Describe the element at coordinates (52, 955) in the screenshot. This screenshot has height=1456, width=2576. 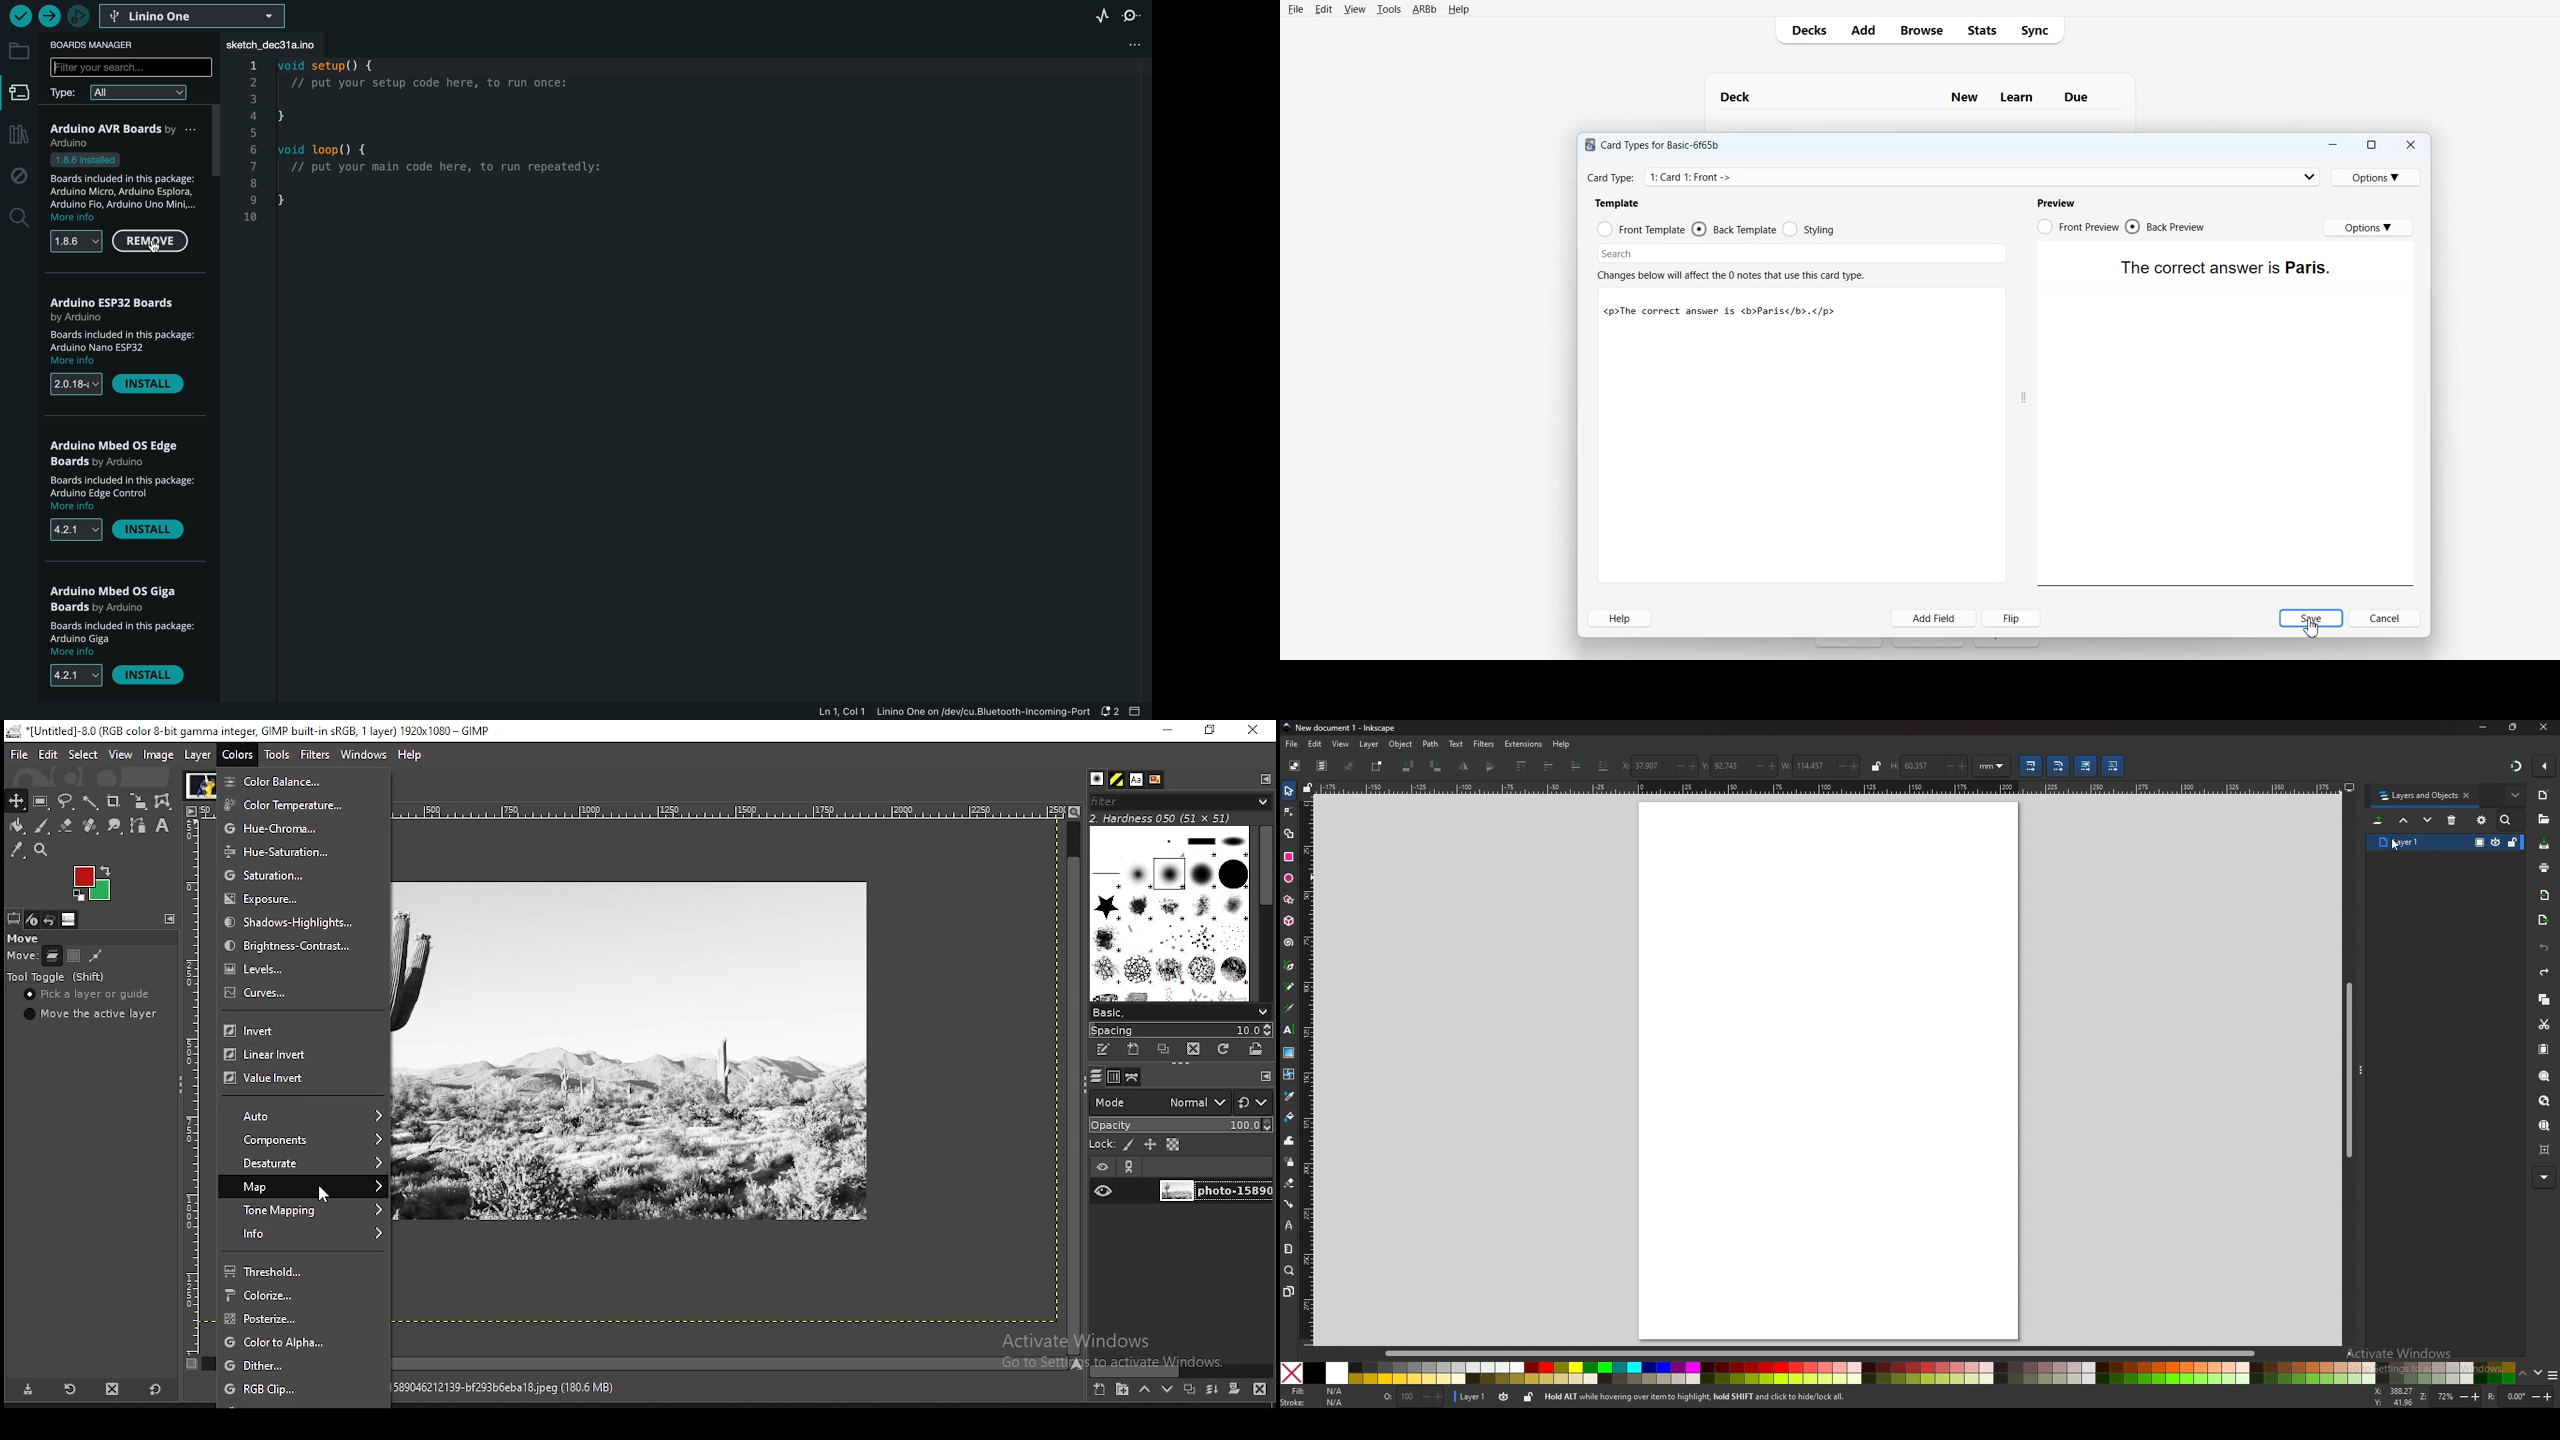
I see `move layers` at that location.